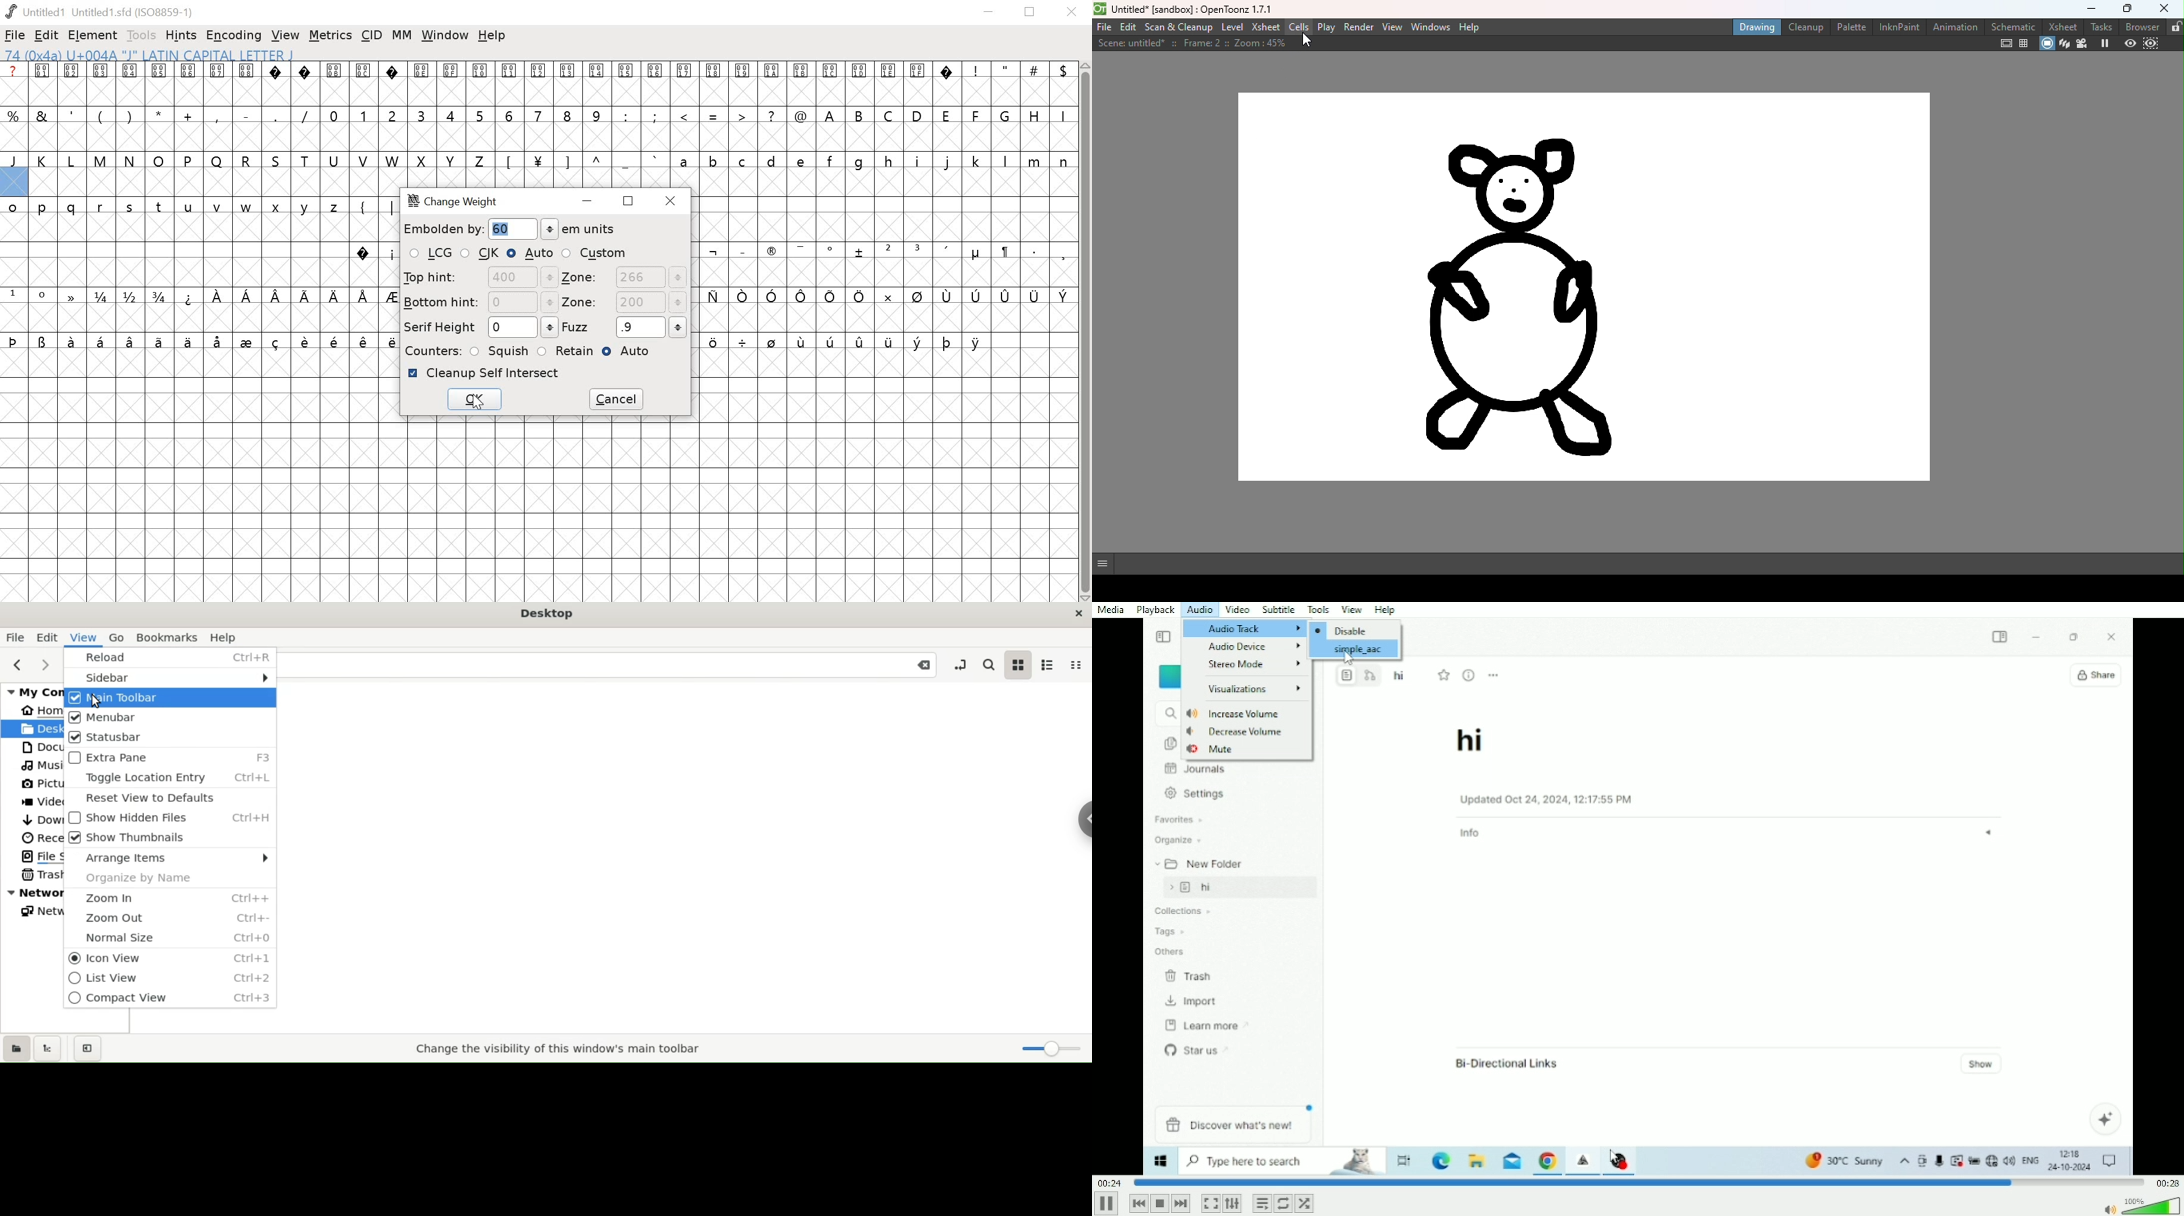 The width and height of the screenshot is (2184, 1232). I want to click on em units, so click(579, 229).